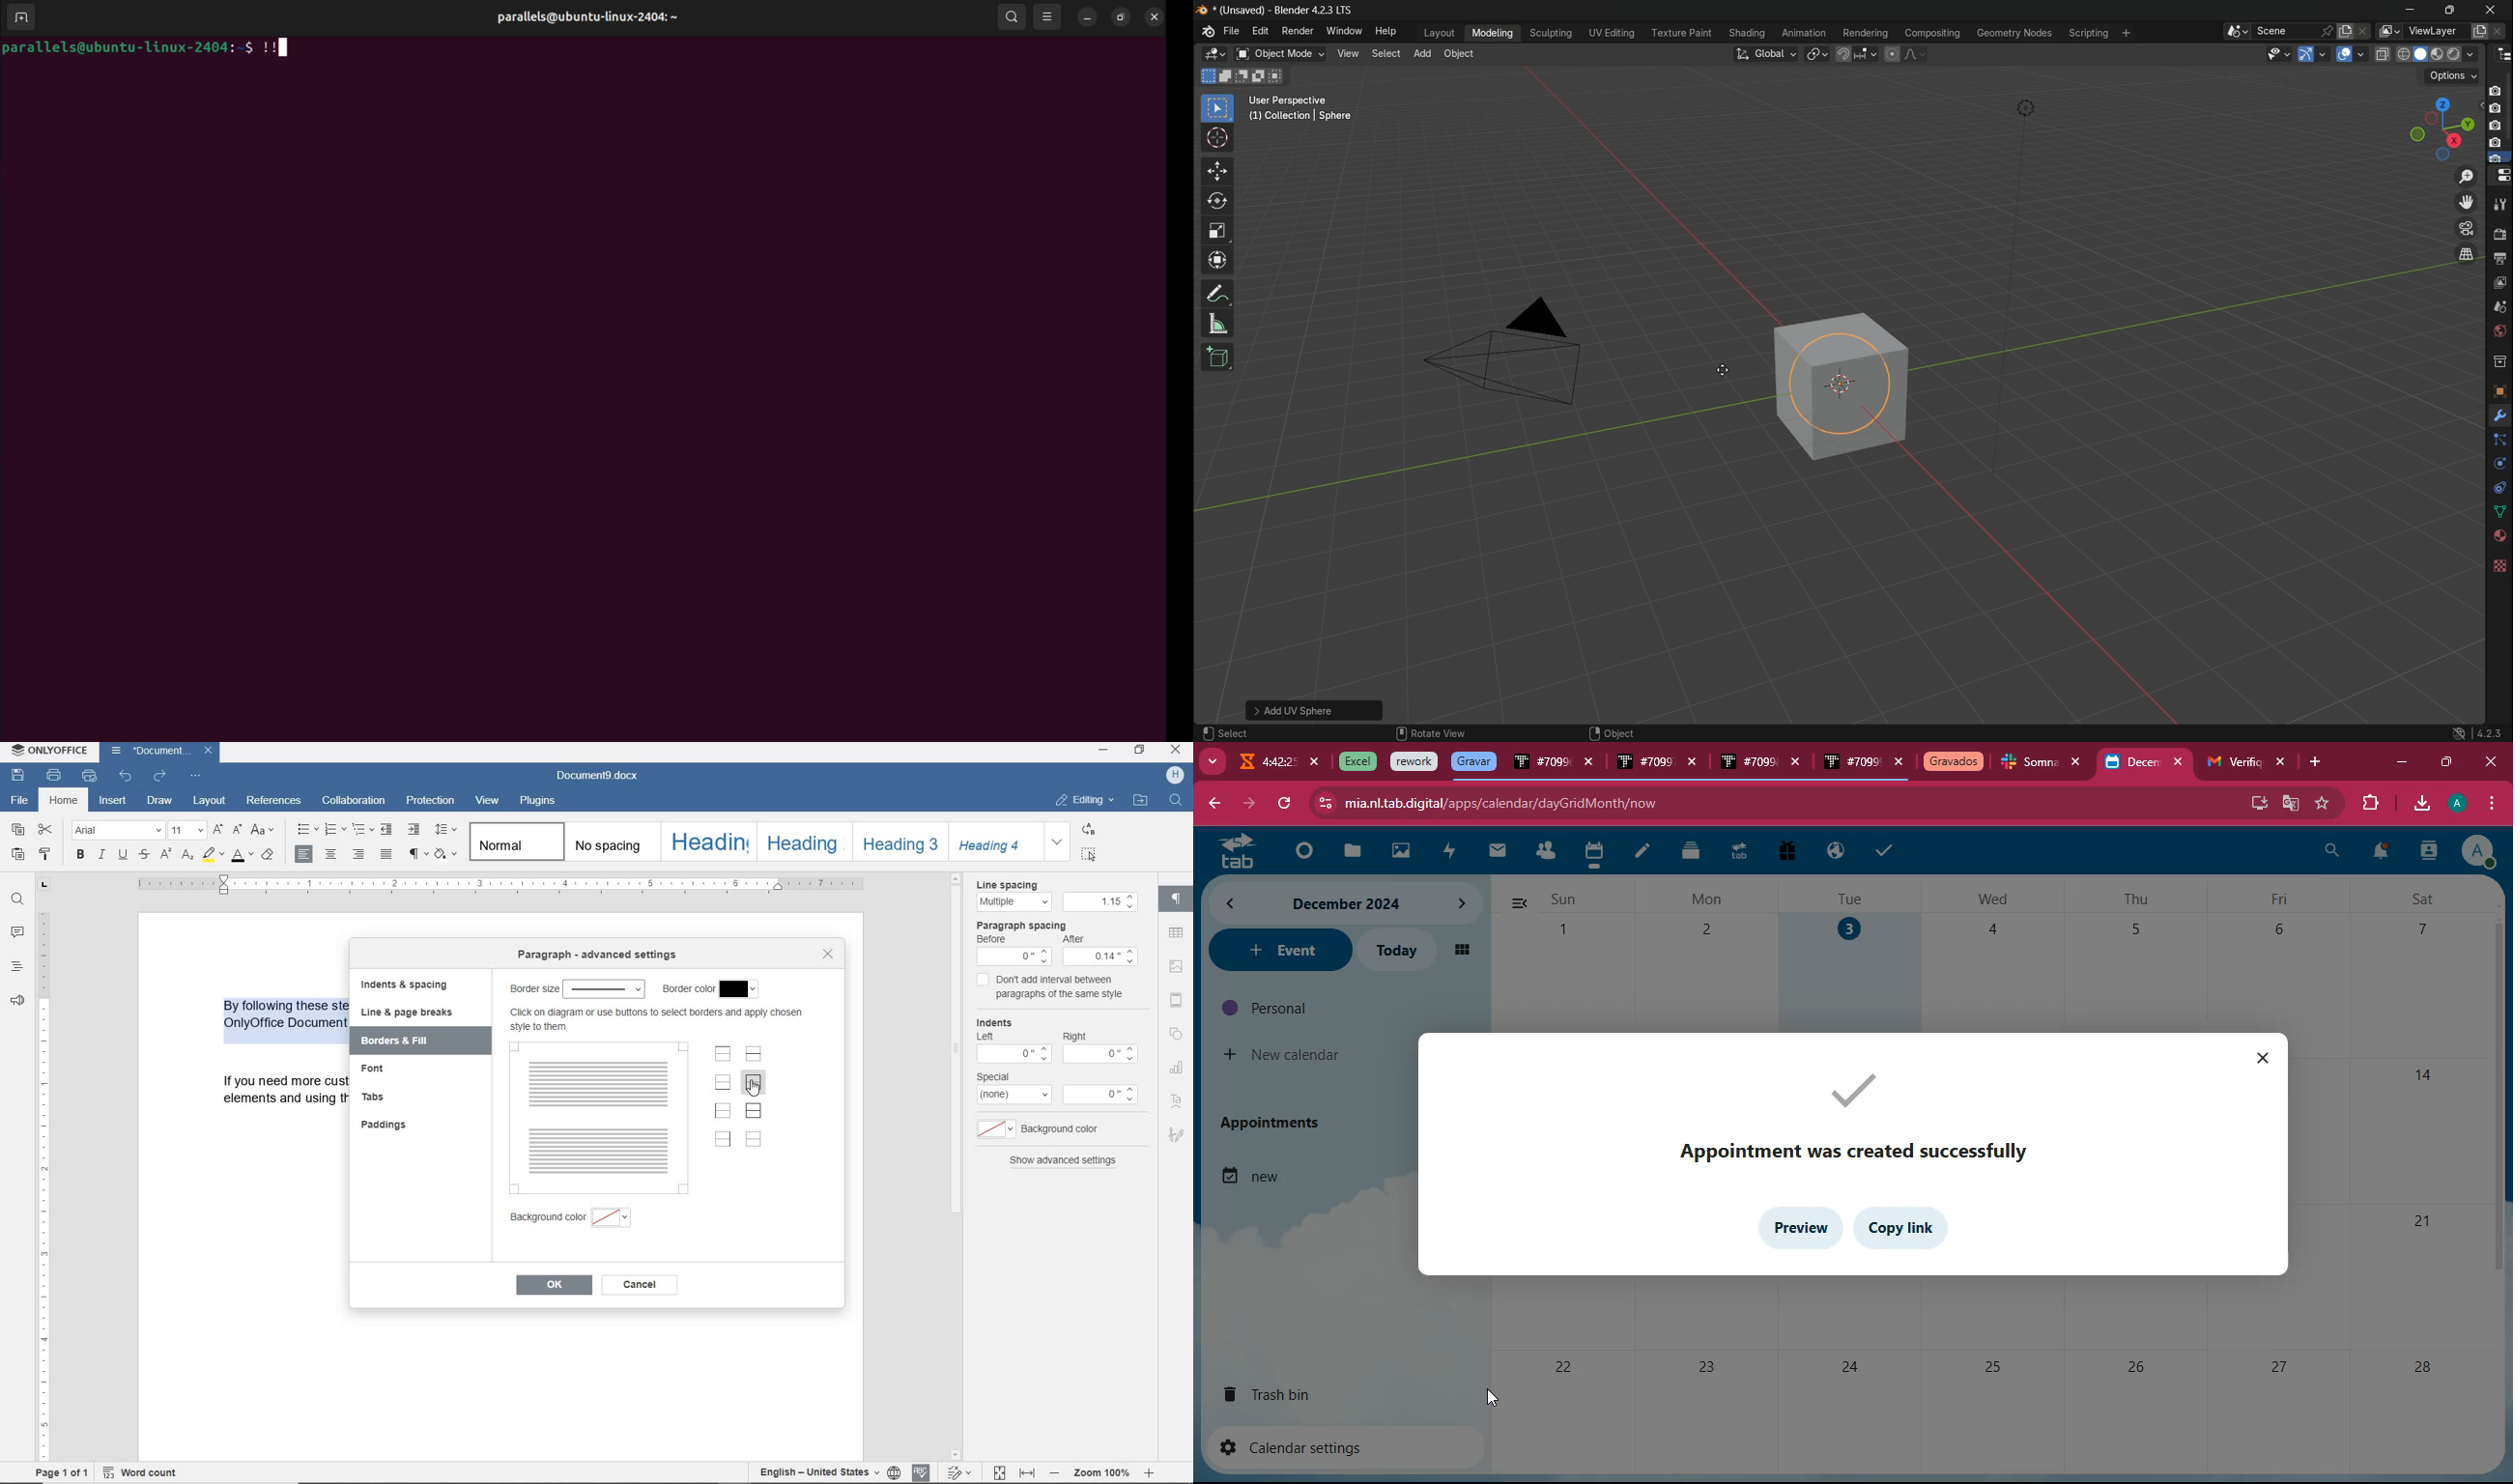  Describe the element at coordinates (543, 1218) in the screenshot. I see `background color` at that location.